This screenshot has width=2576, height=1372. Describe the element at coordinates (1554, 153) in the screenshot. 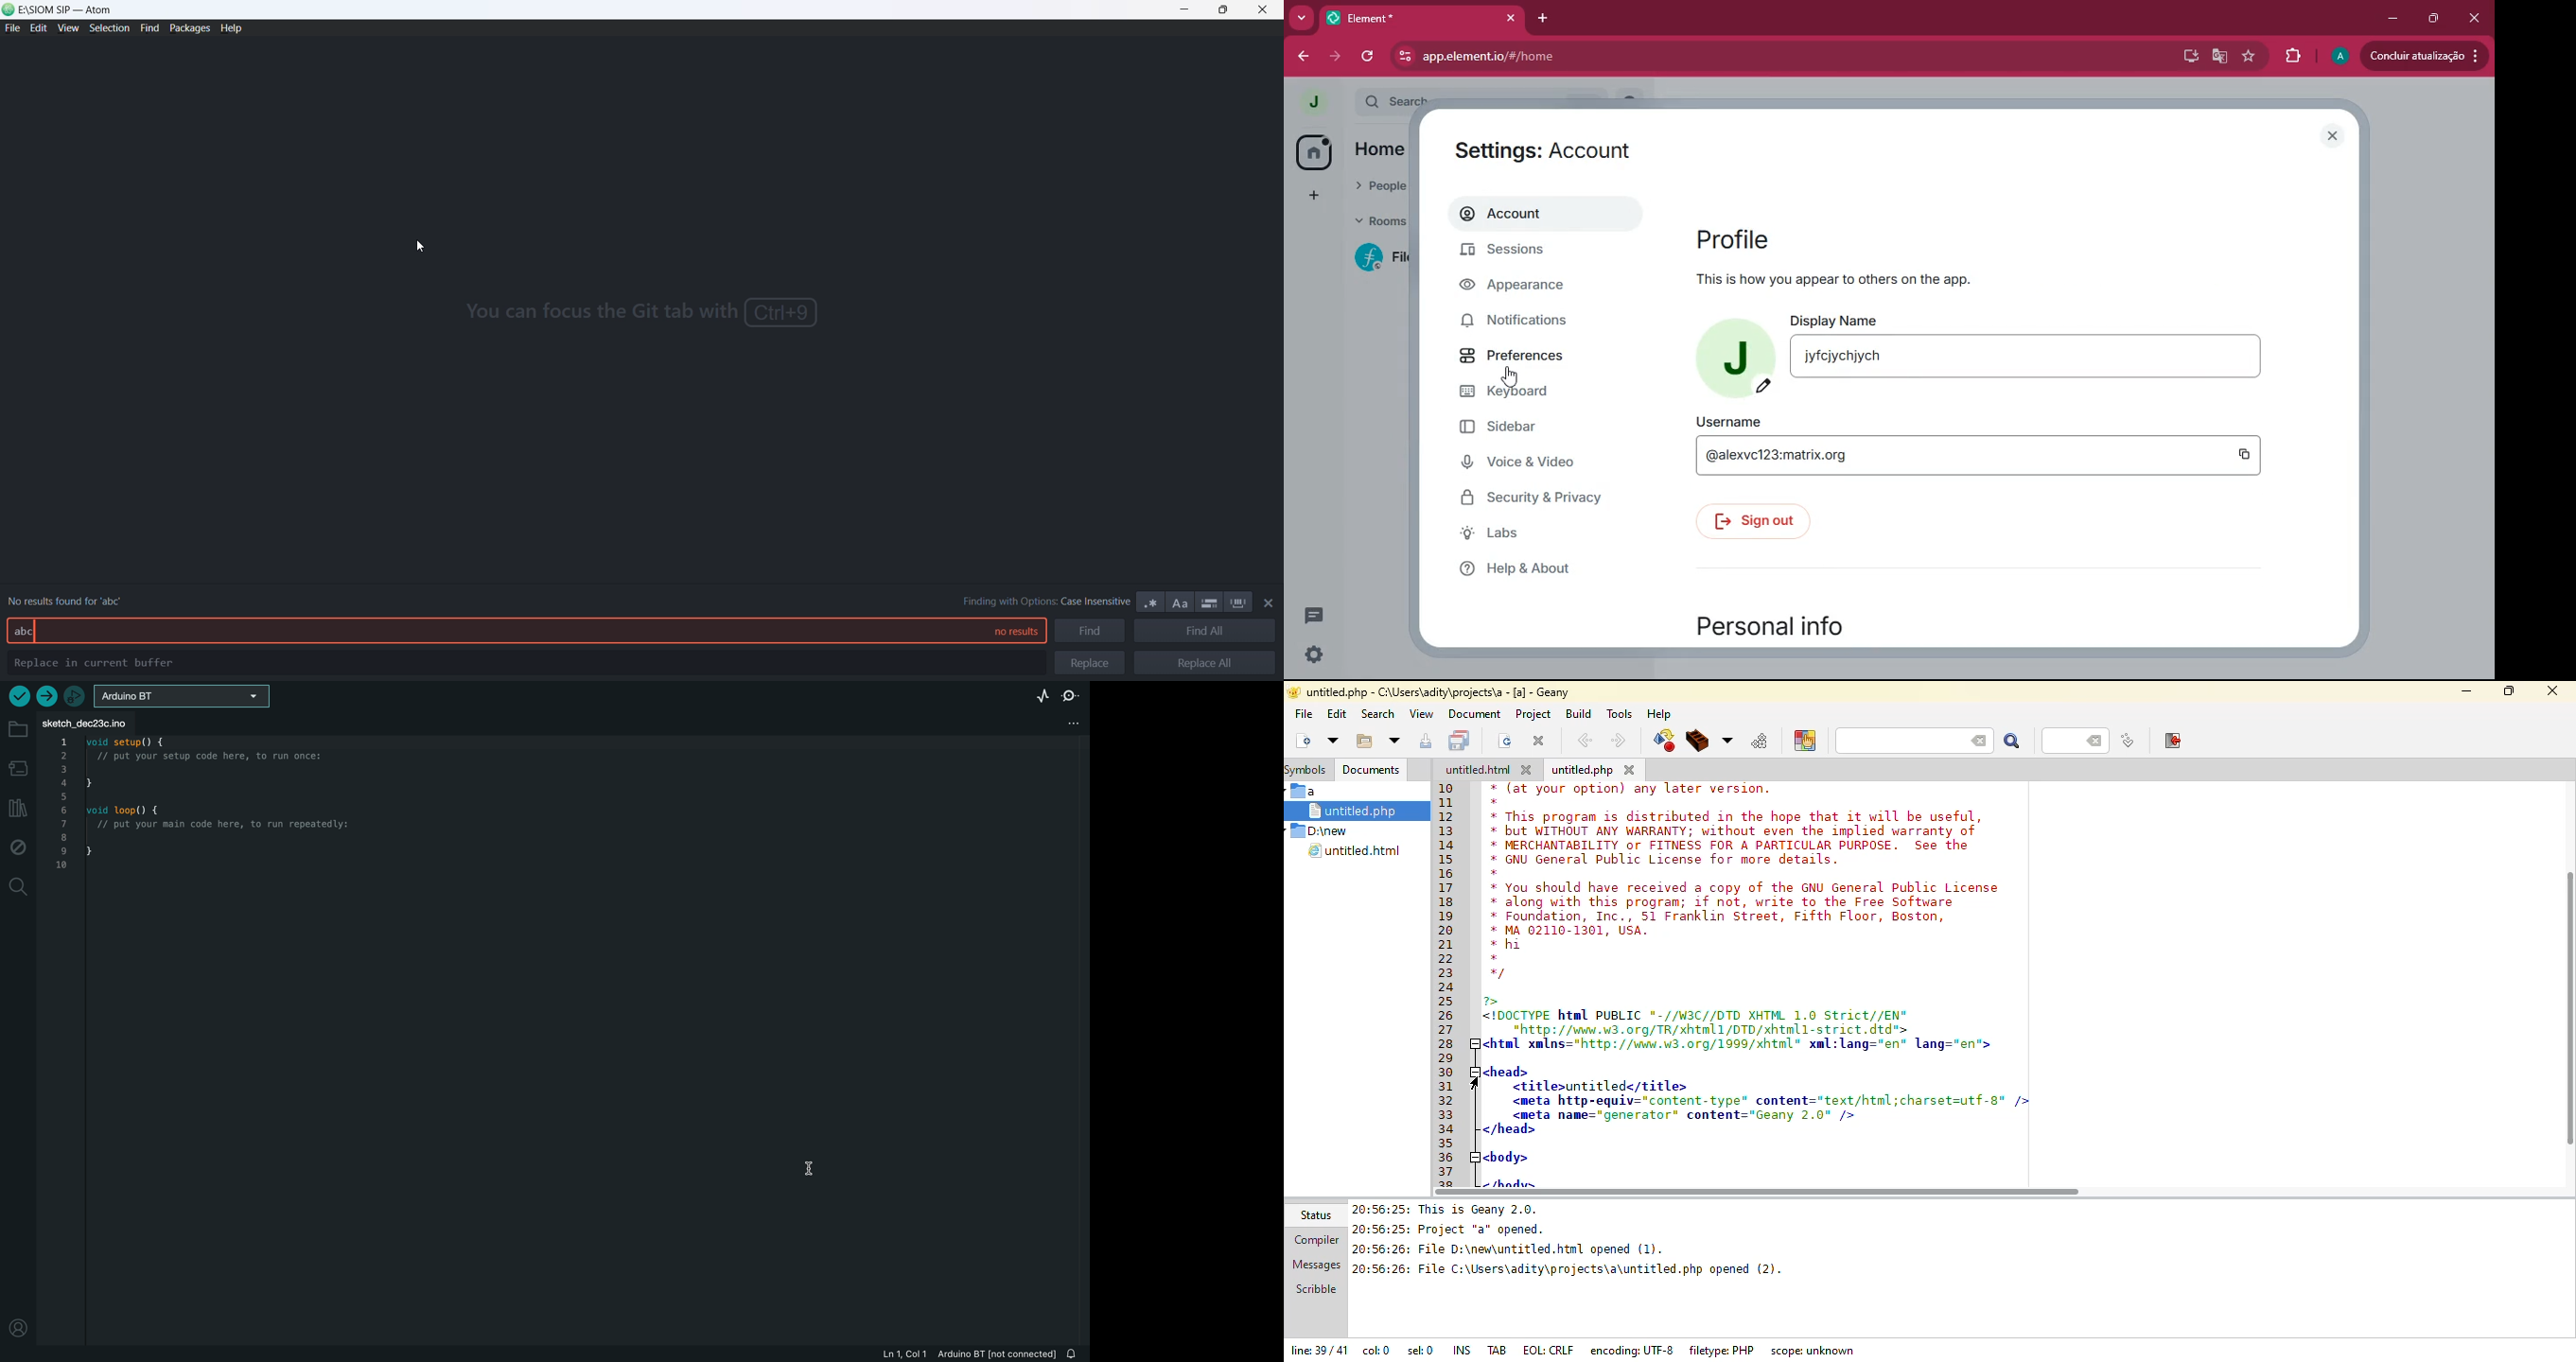

I see `settings: account` at that location.